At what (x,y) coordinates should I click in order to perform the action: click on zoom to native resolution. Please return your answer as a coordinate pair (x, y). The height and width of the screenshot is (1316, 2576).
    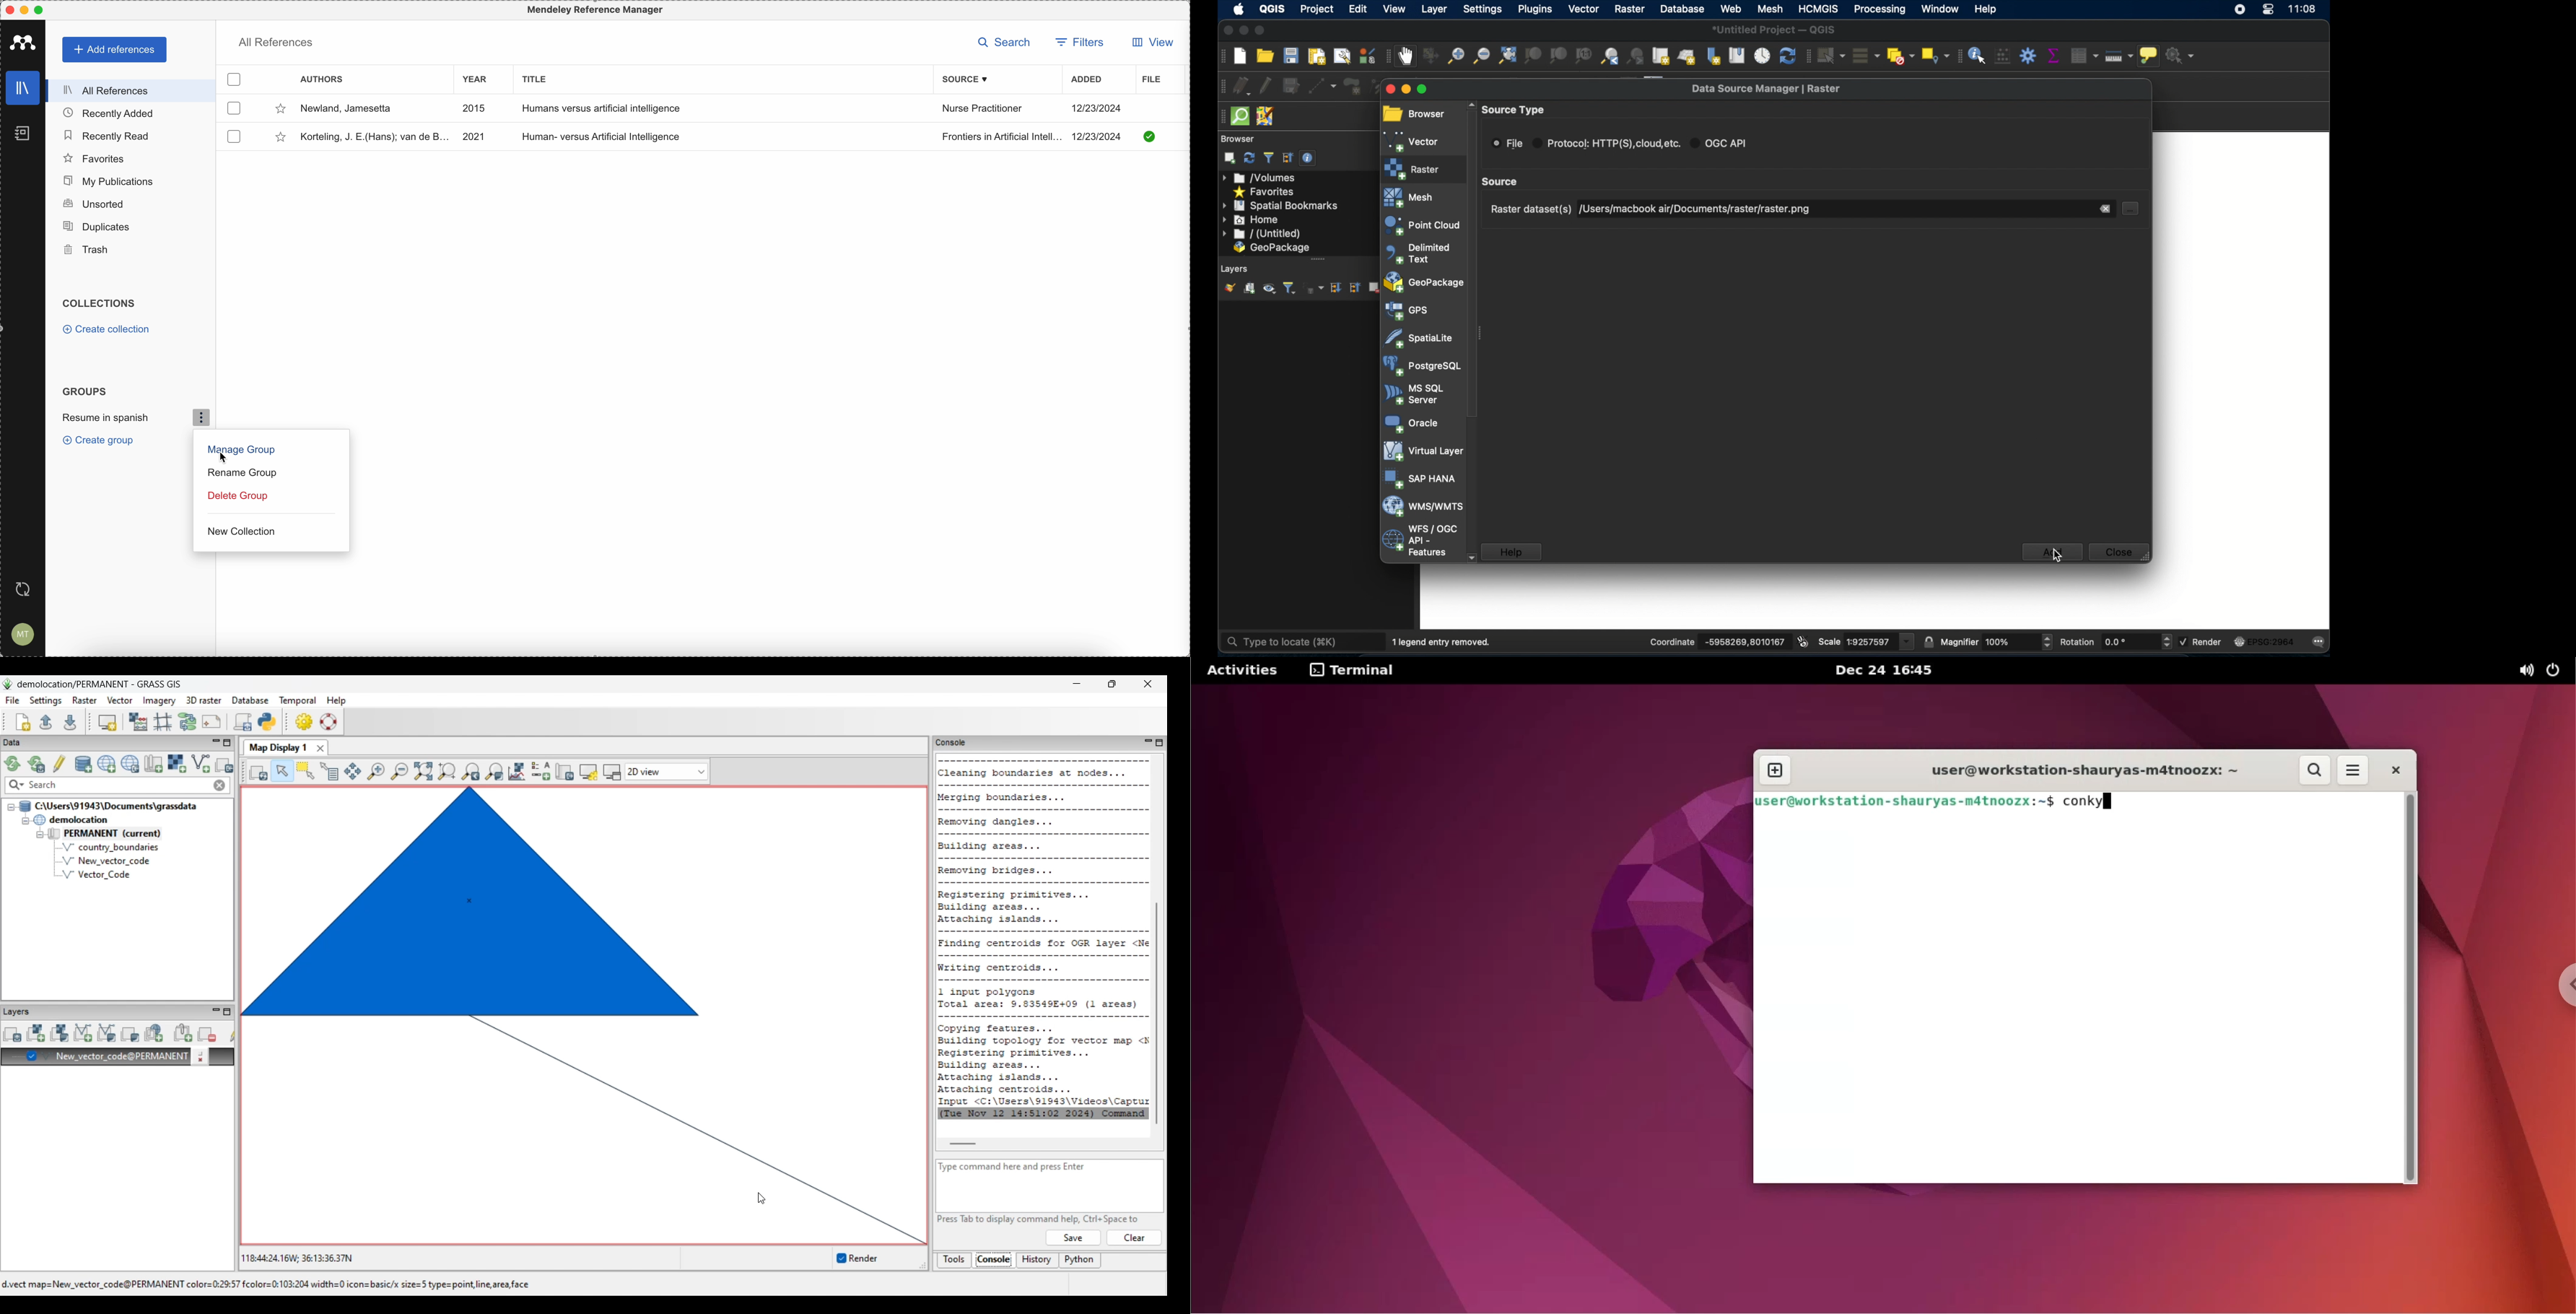
    Looking at the image, I should click on (1584, 55).